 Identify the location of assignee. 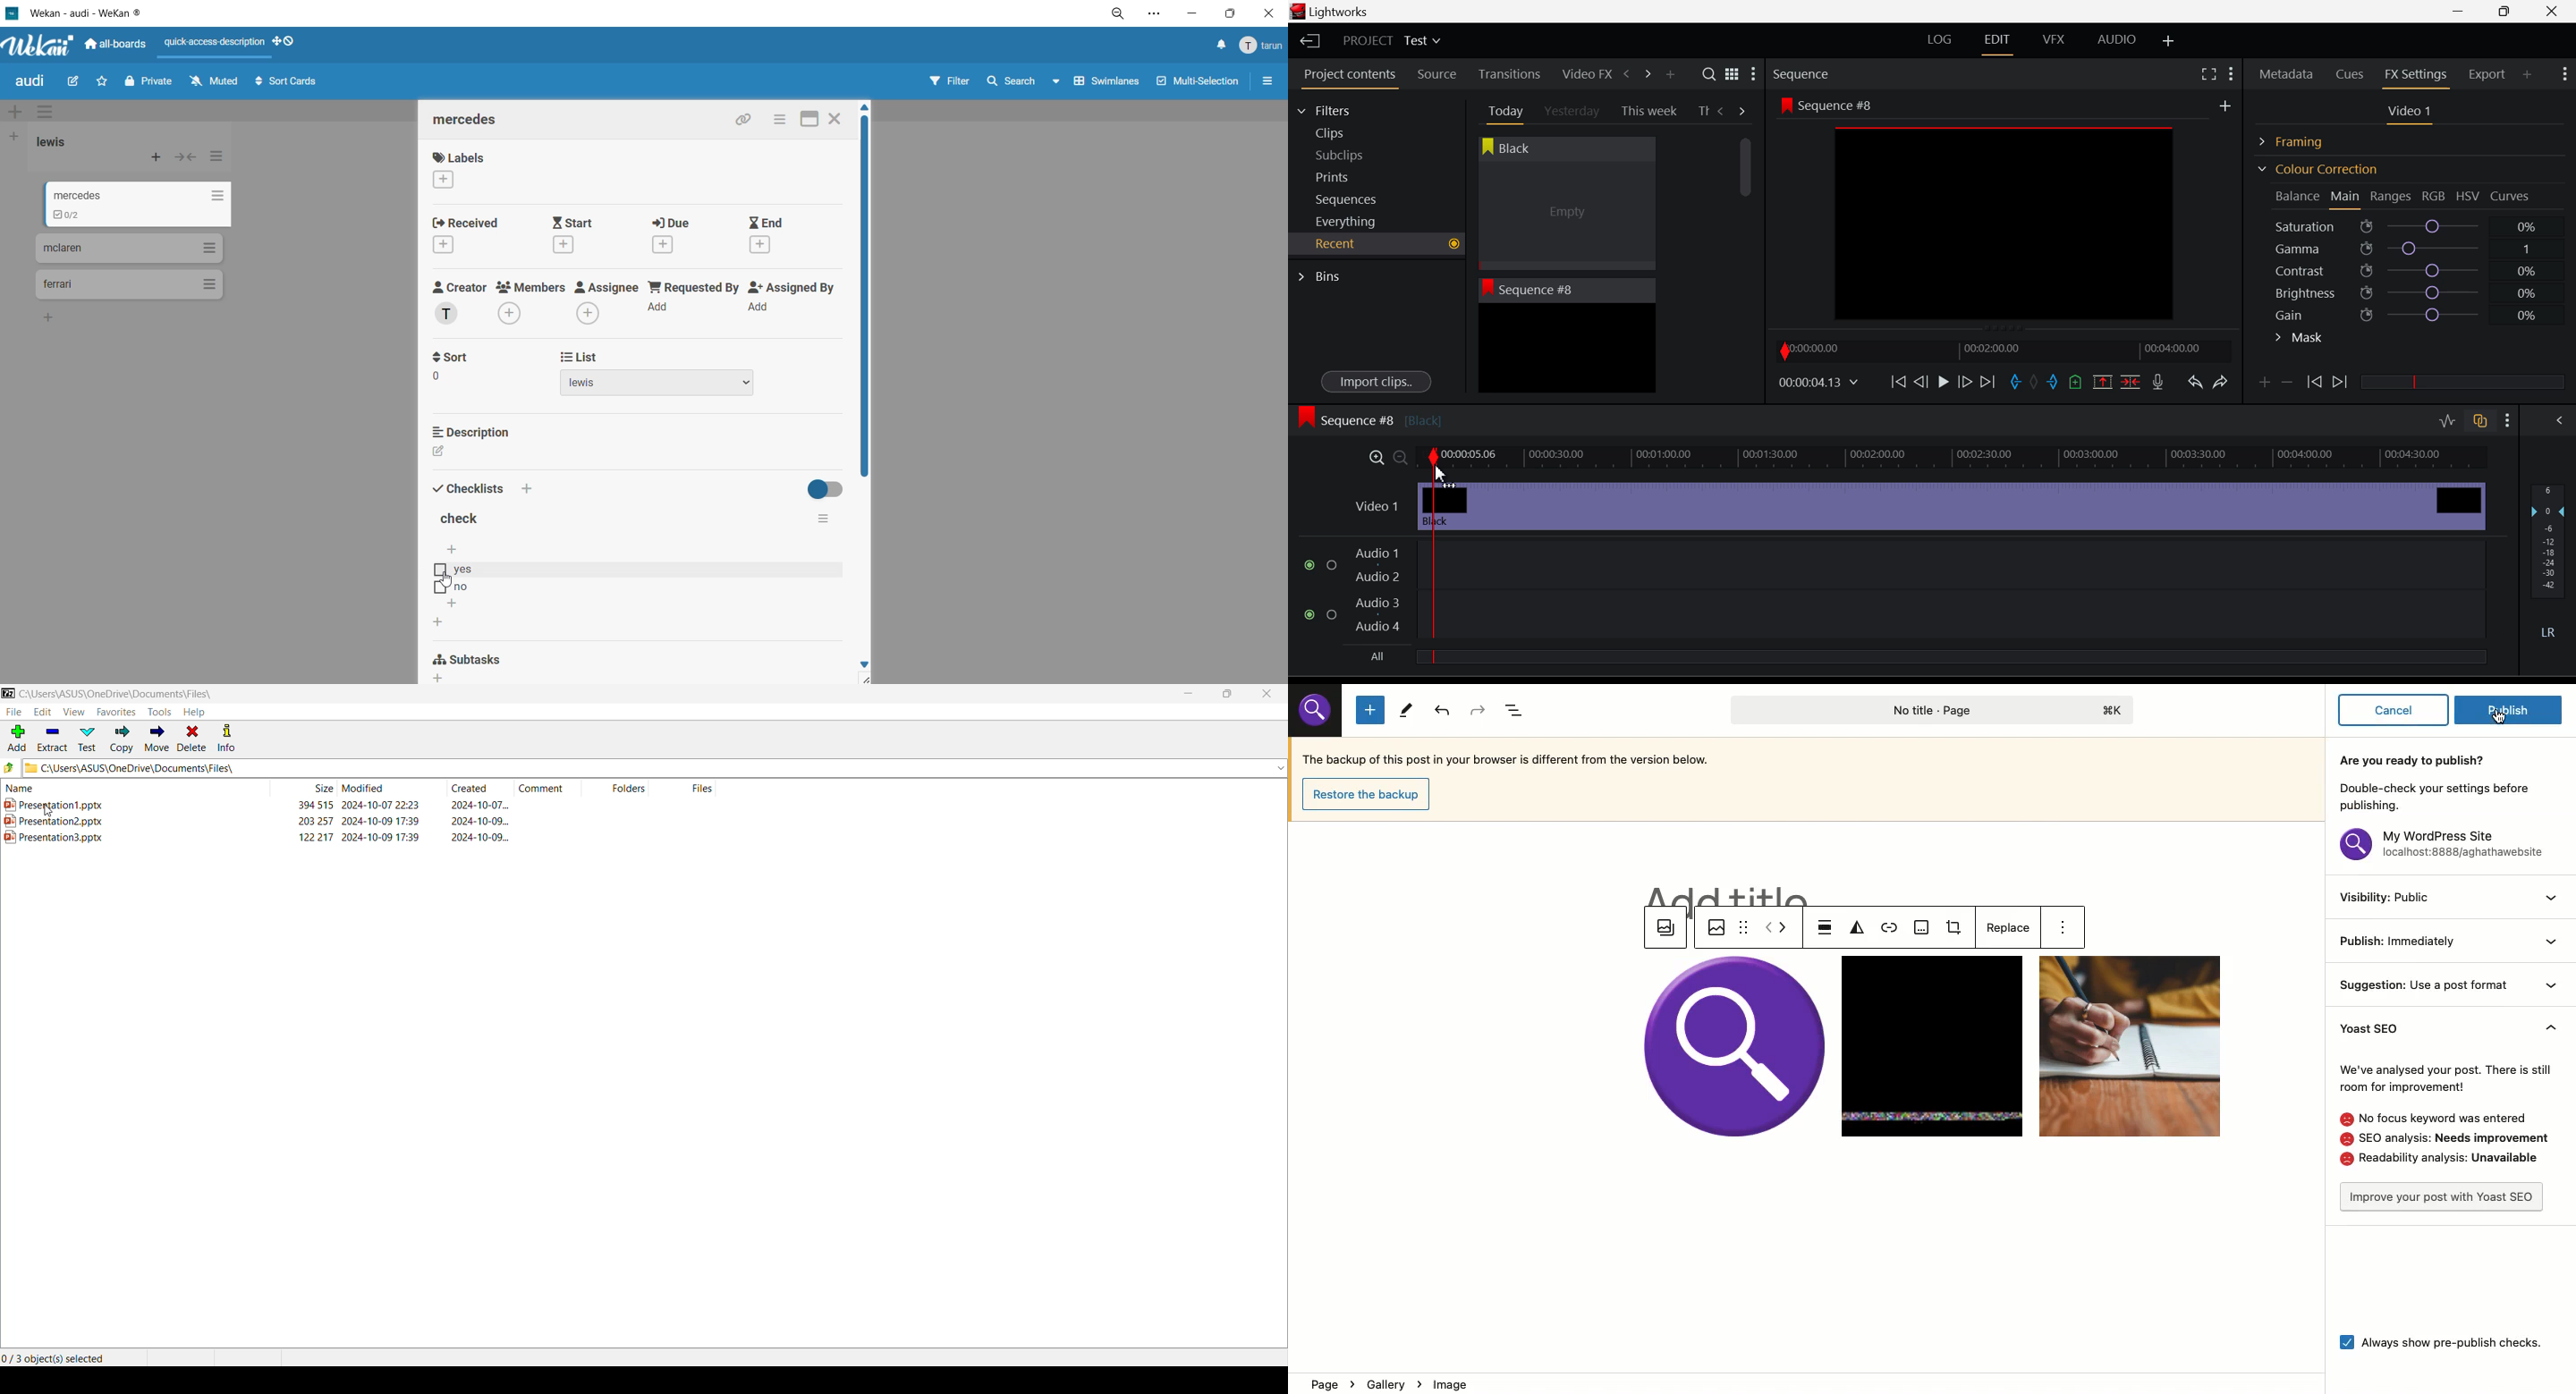
(604, 302).